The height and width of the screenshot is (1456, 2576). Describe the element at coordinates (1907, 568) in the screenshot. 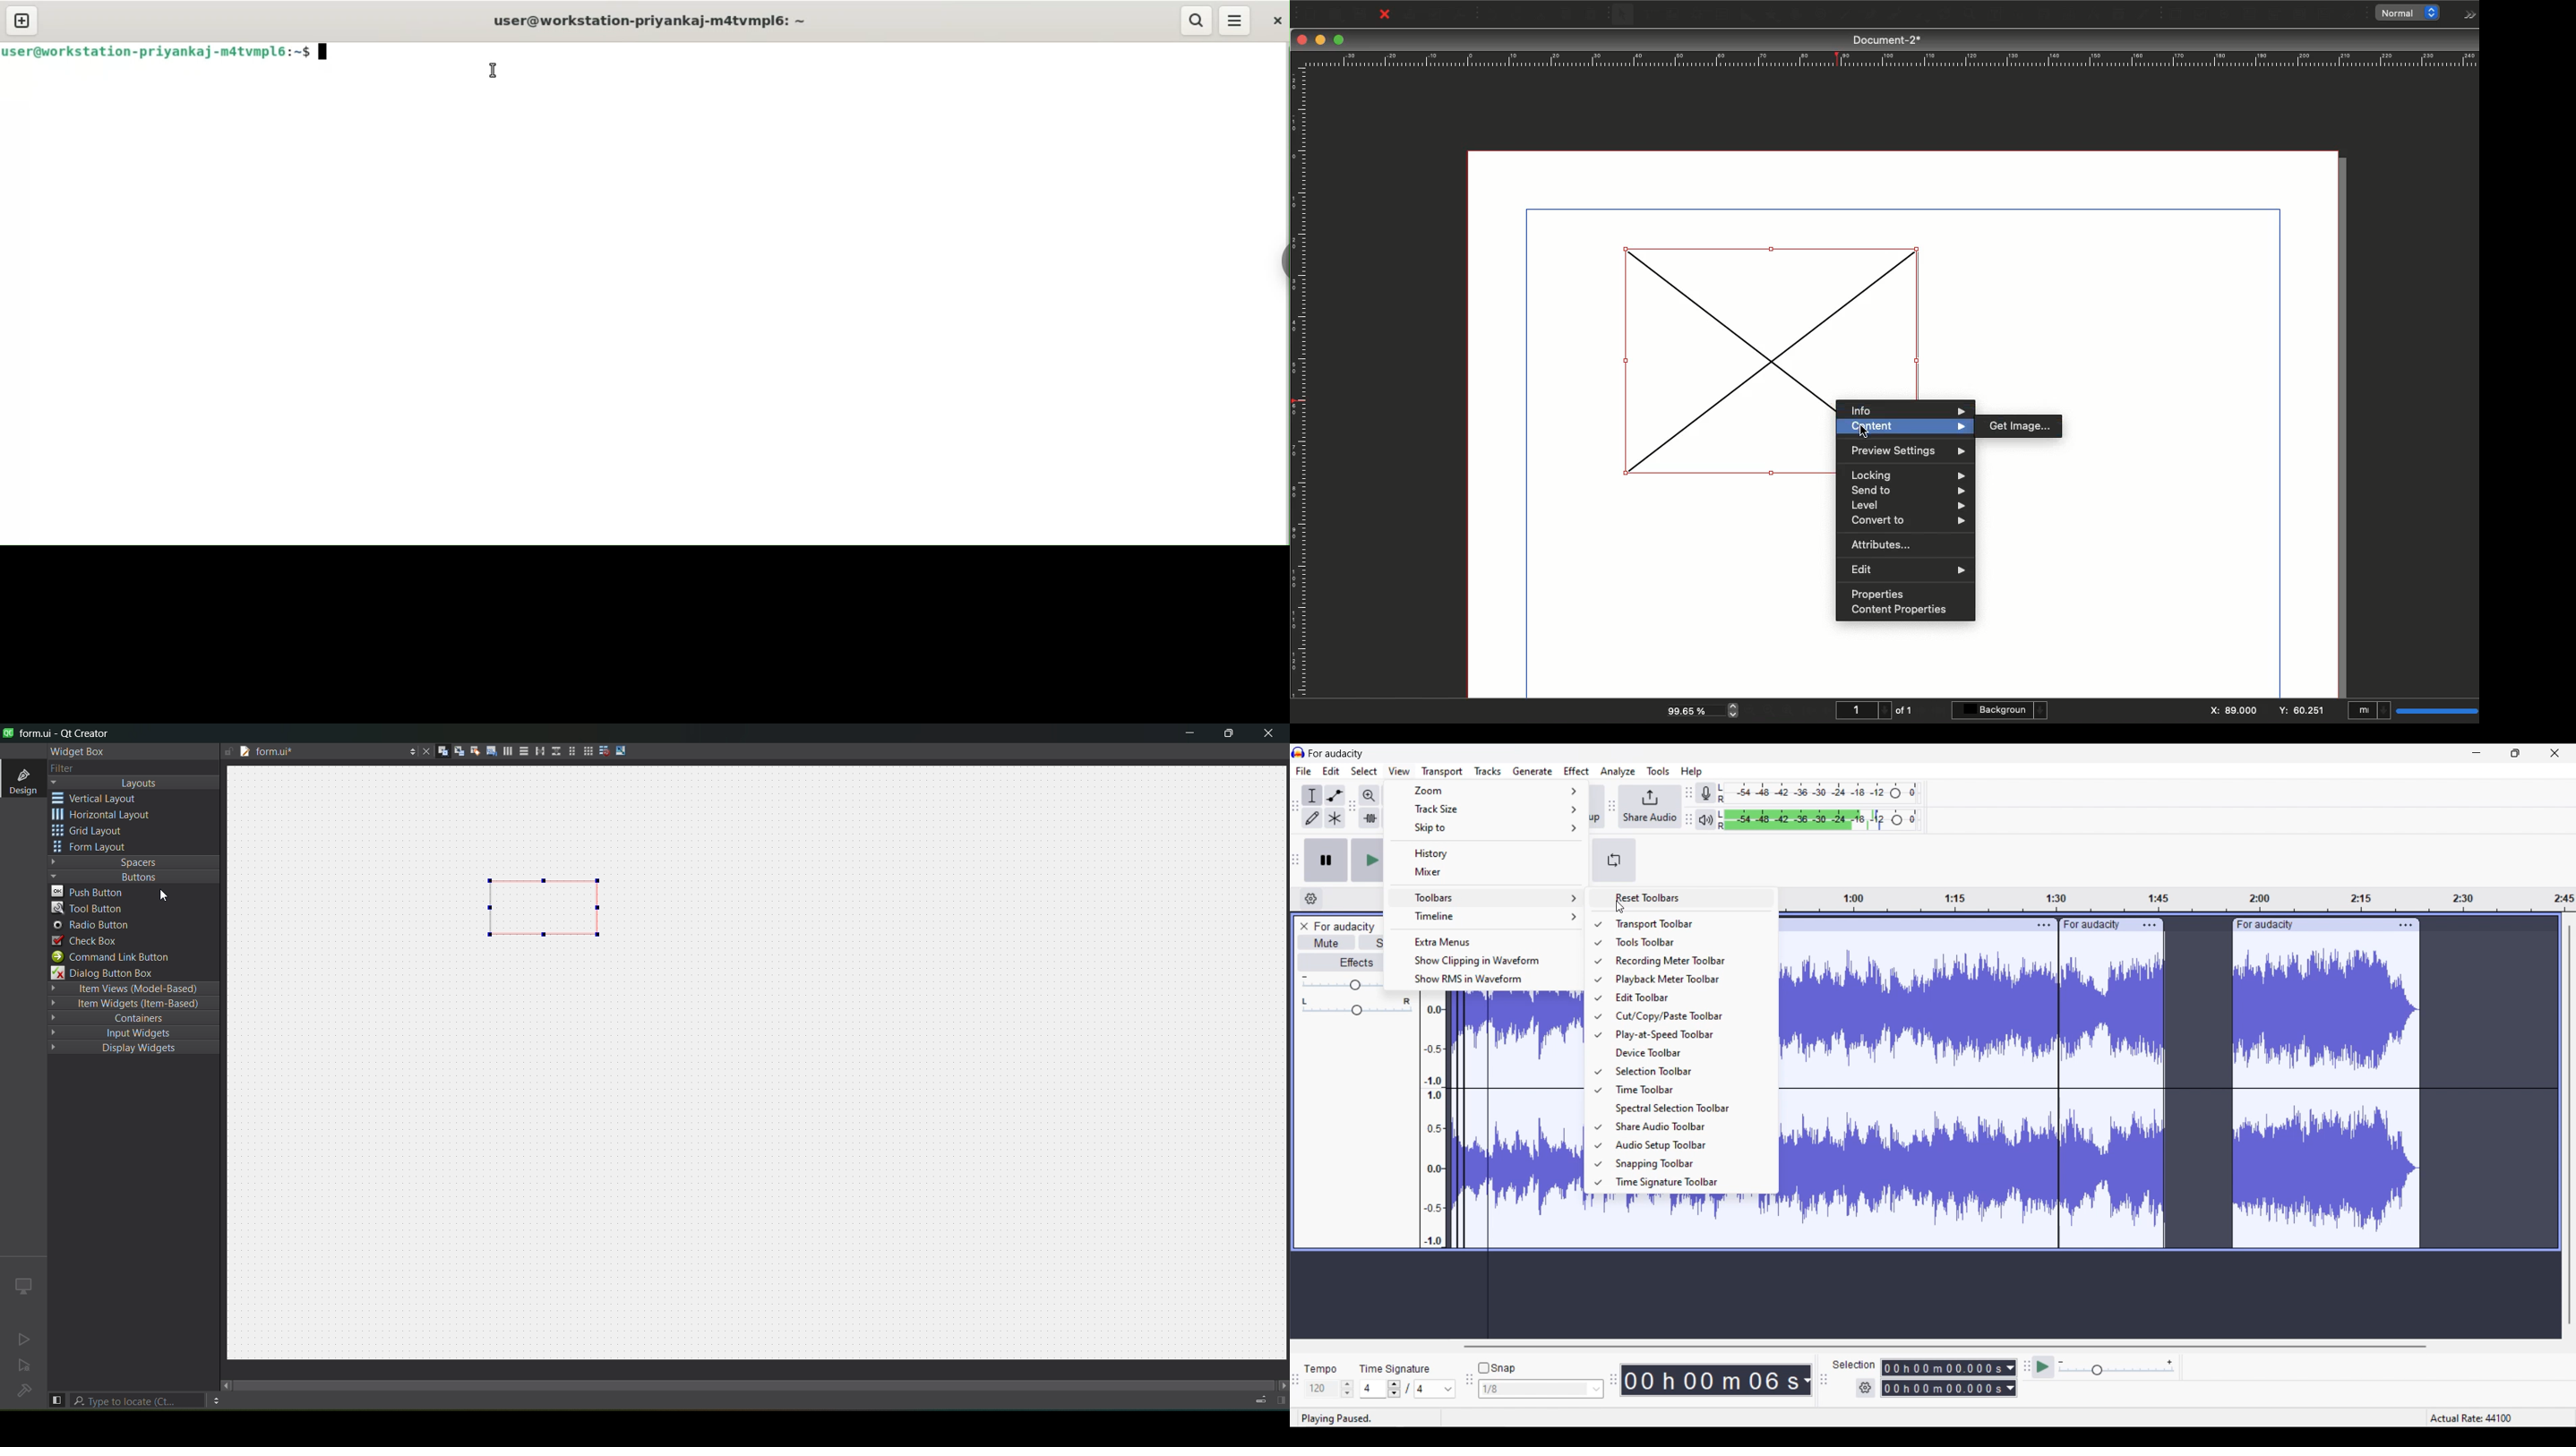

I see `Edit` at that location.